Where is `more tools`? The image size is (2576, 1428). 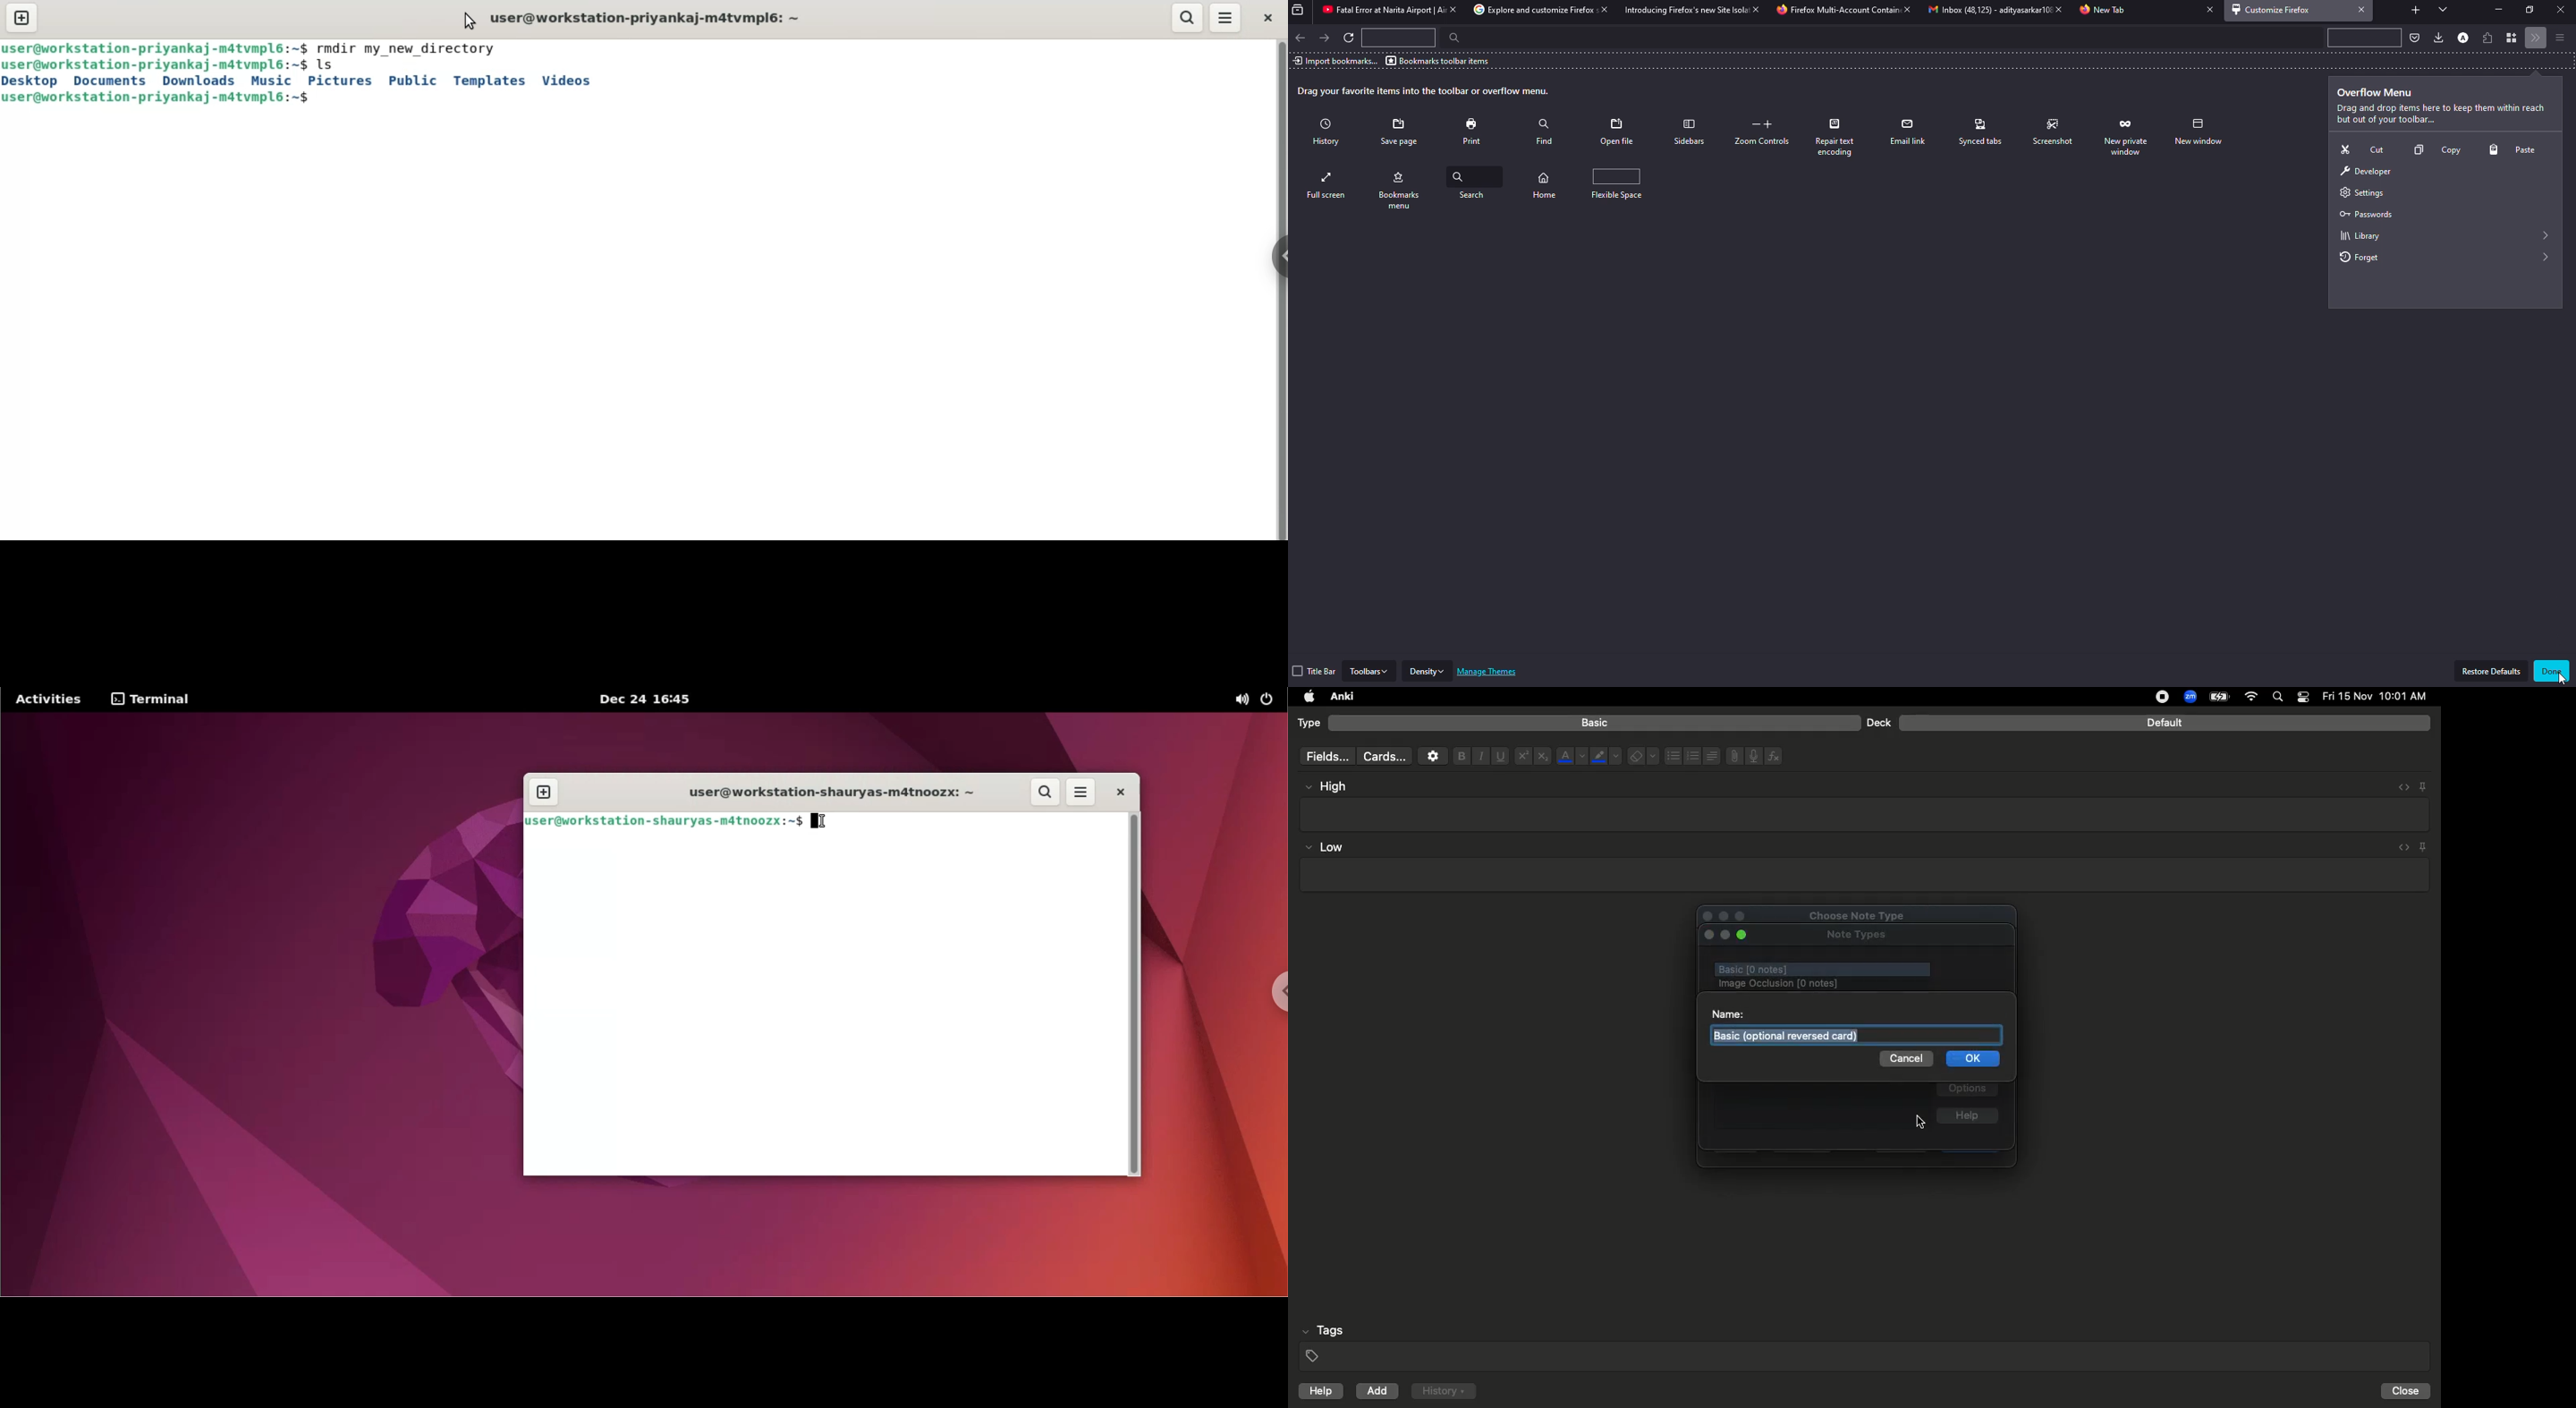
more tools is located at coordinates (2537, 38).